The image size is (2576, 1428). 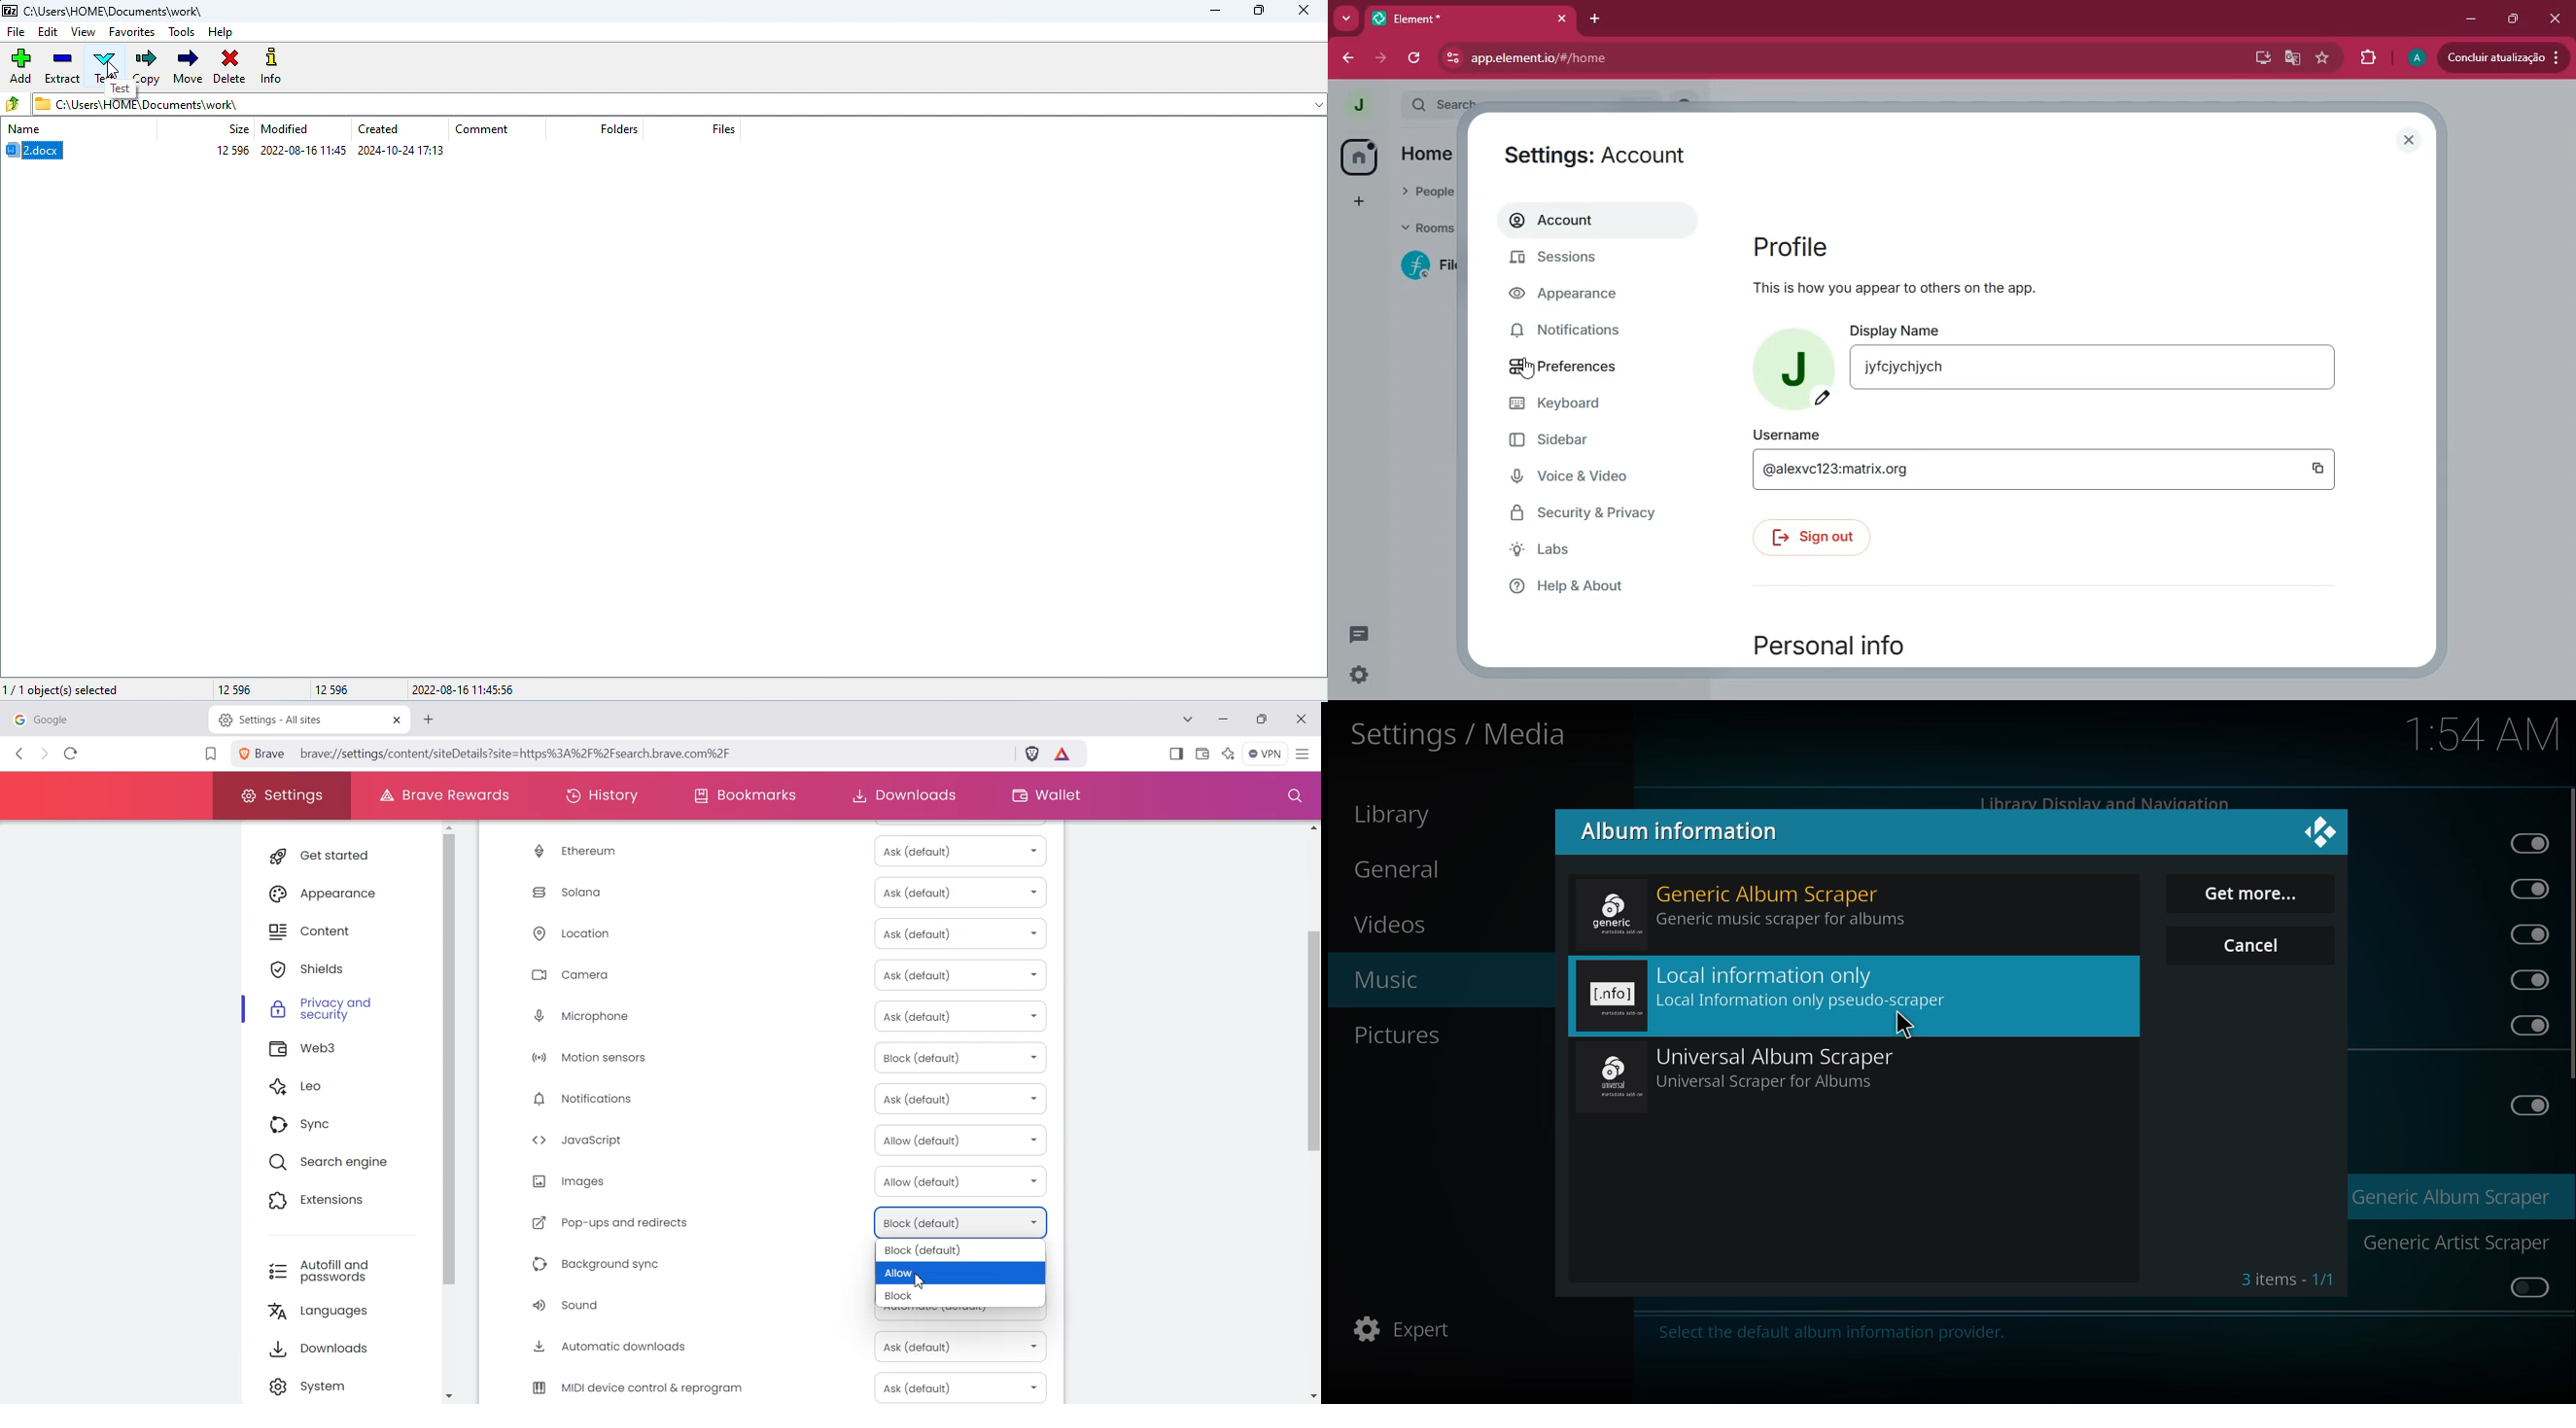 What do you see at coordinates (1357, 157) in the screenshot?
I see `home` at bounding box center [1357, 157].